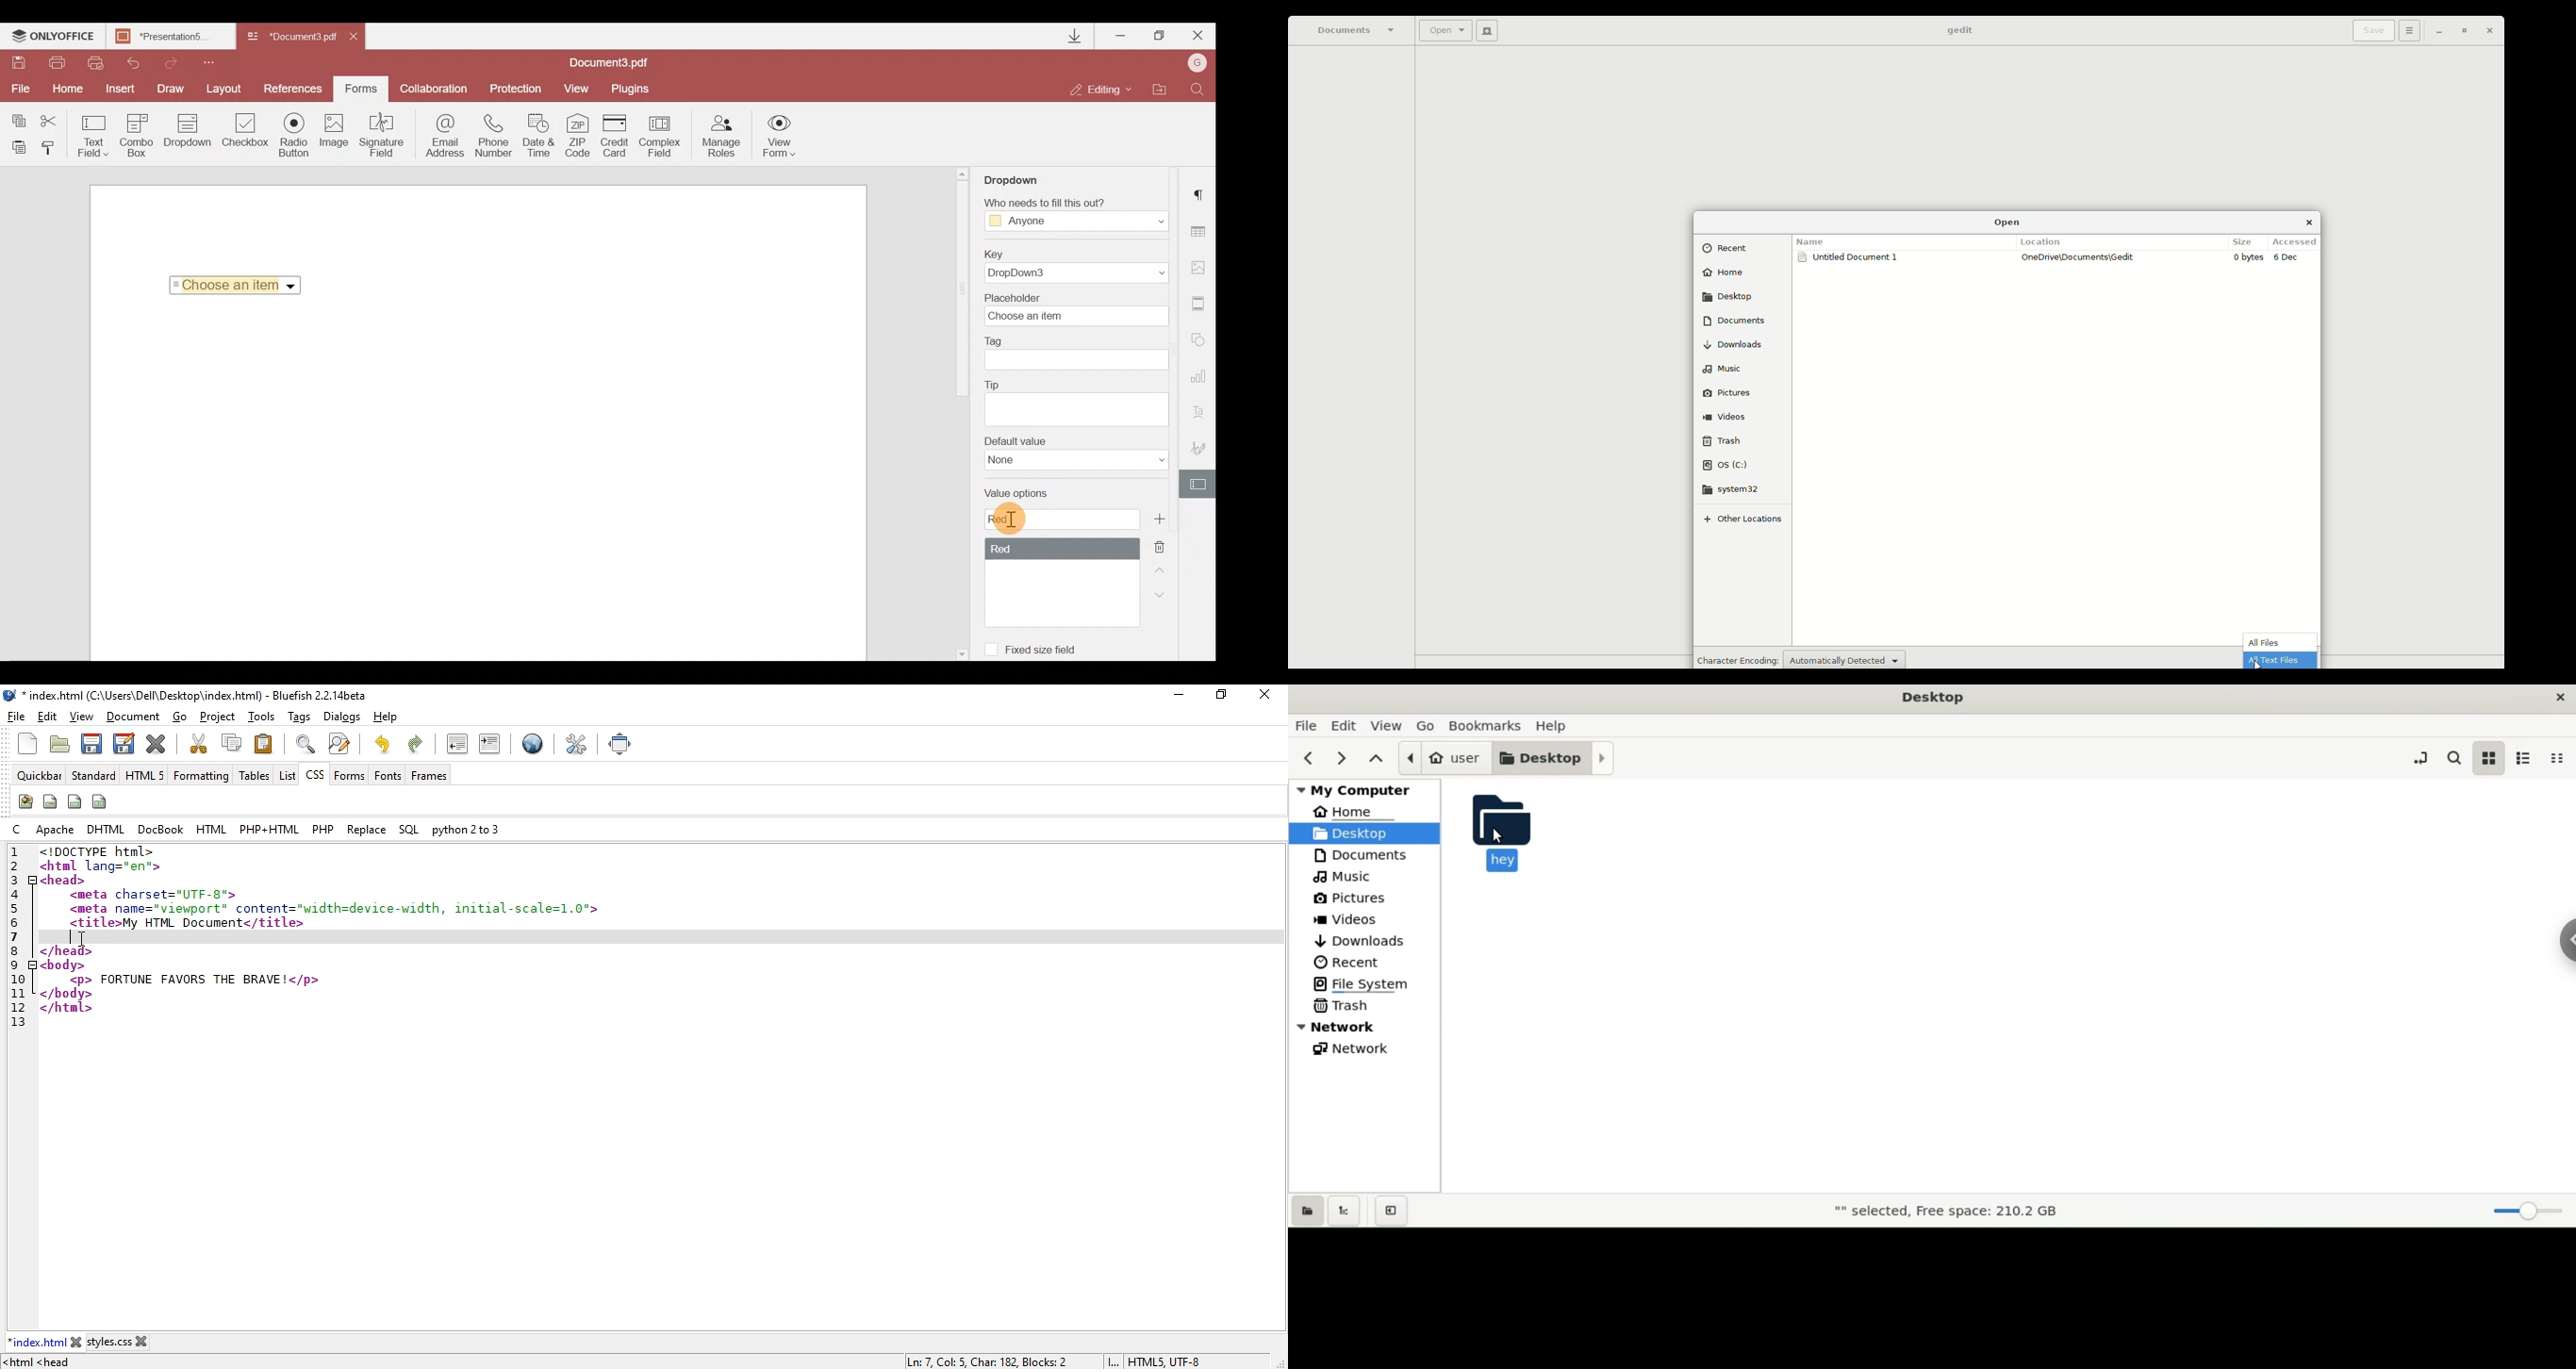 The height and width of the screenshot is (1372, 2576). I want to click on 13, so click(17, 1023).